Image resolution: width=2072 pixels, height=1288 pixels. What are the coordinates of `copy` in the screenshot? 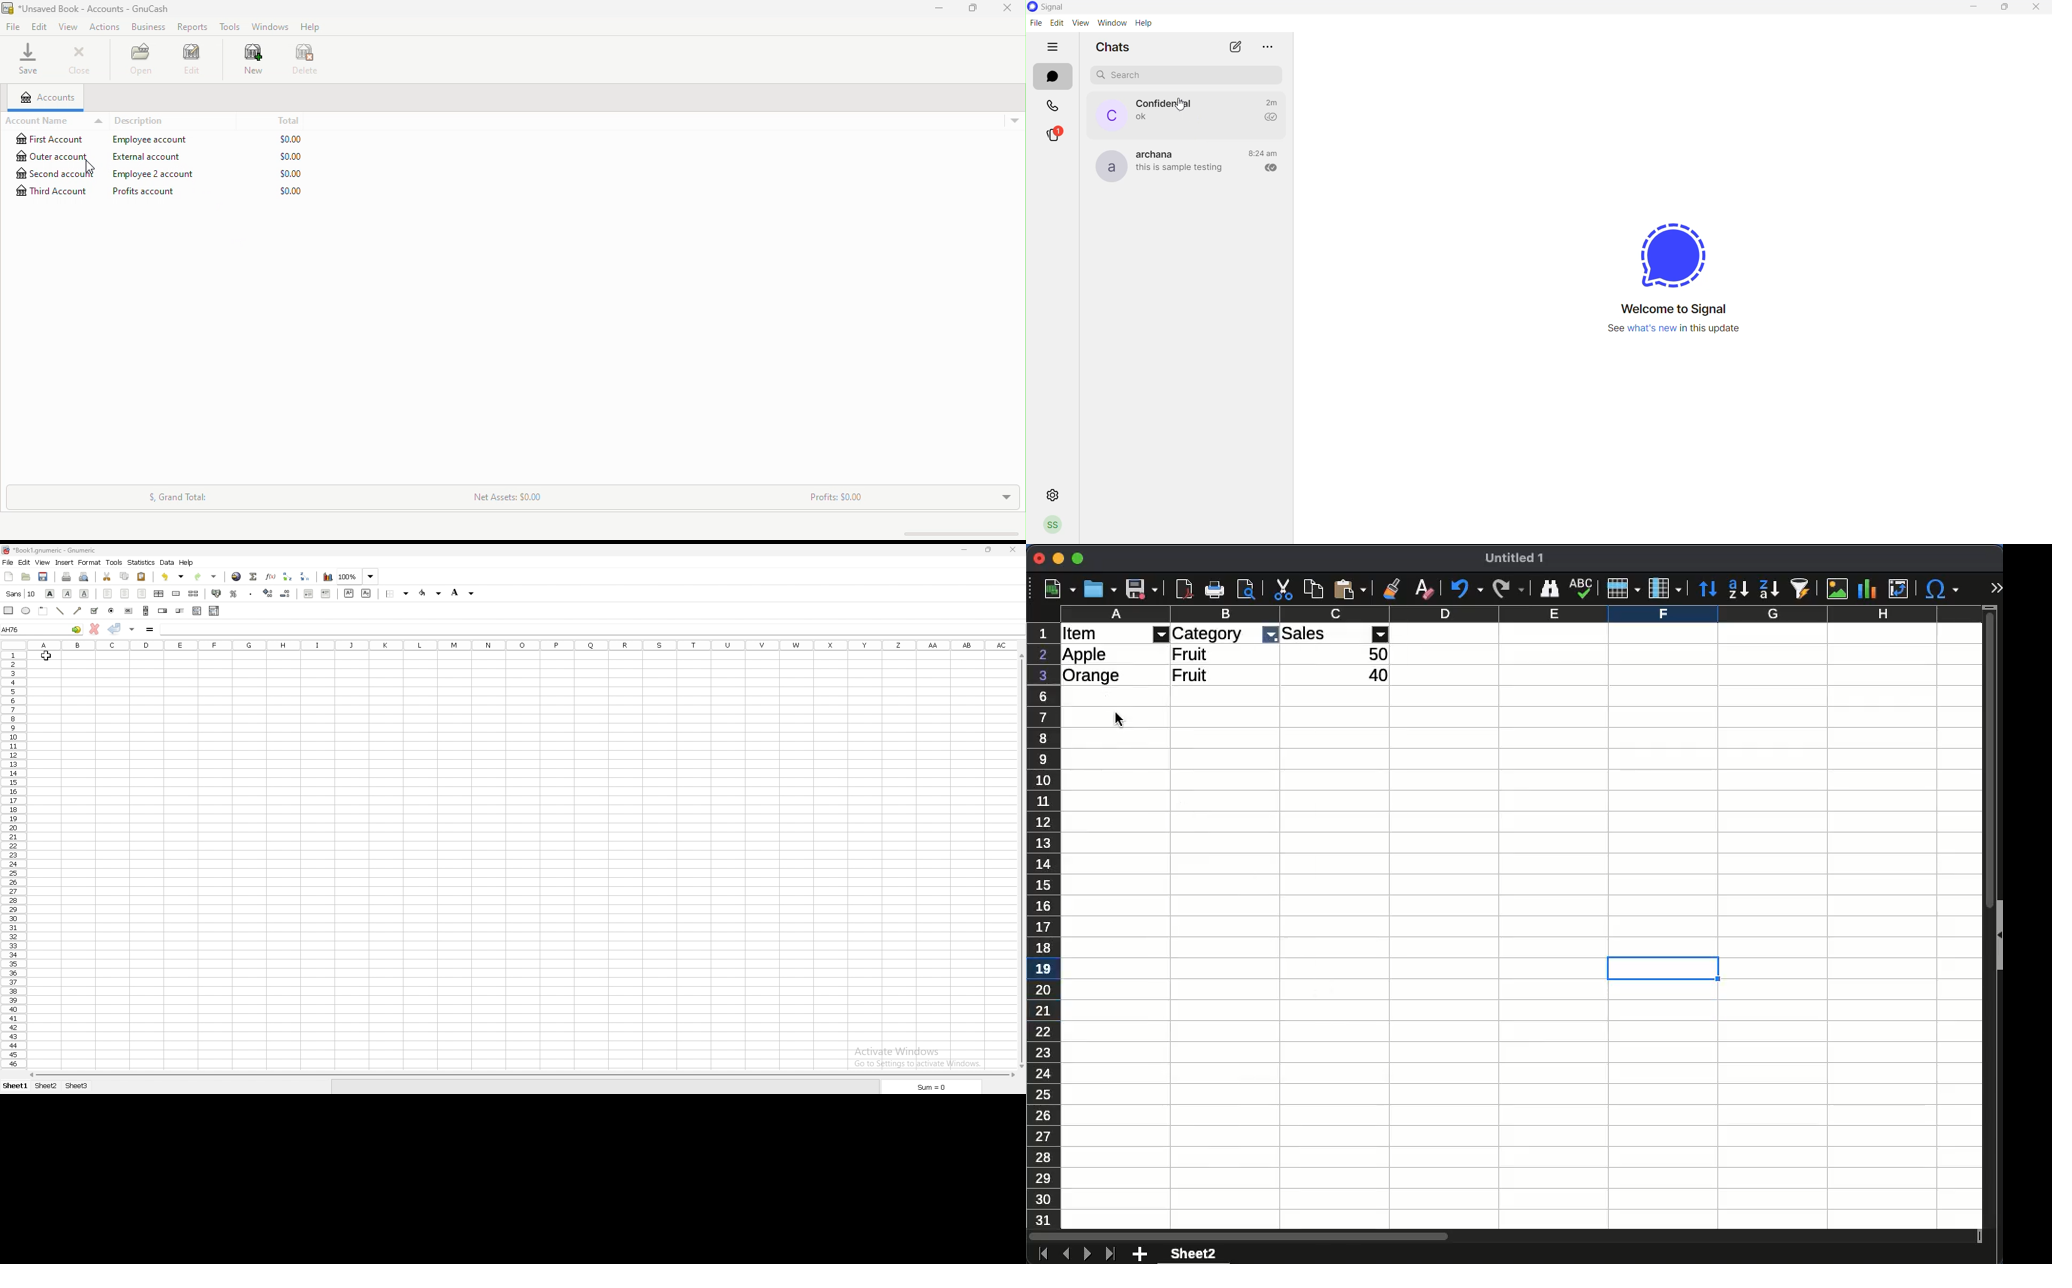 It's located at (1313, 591).